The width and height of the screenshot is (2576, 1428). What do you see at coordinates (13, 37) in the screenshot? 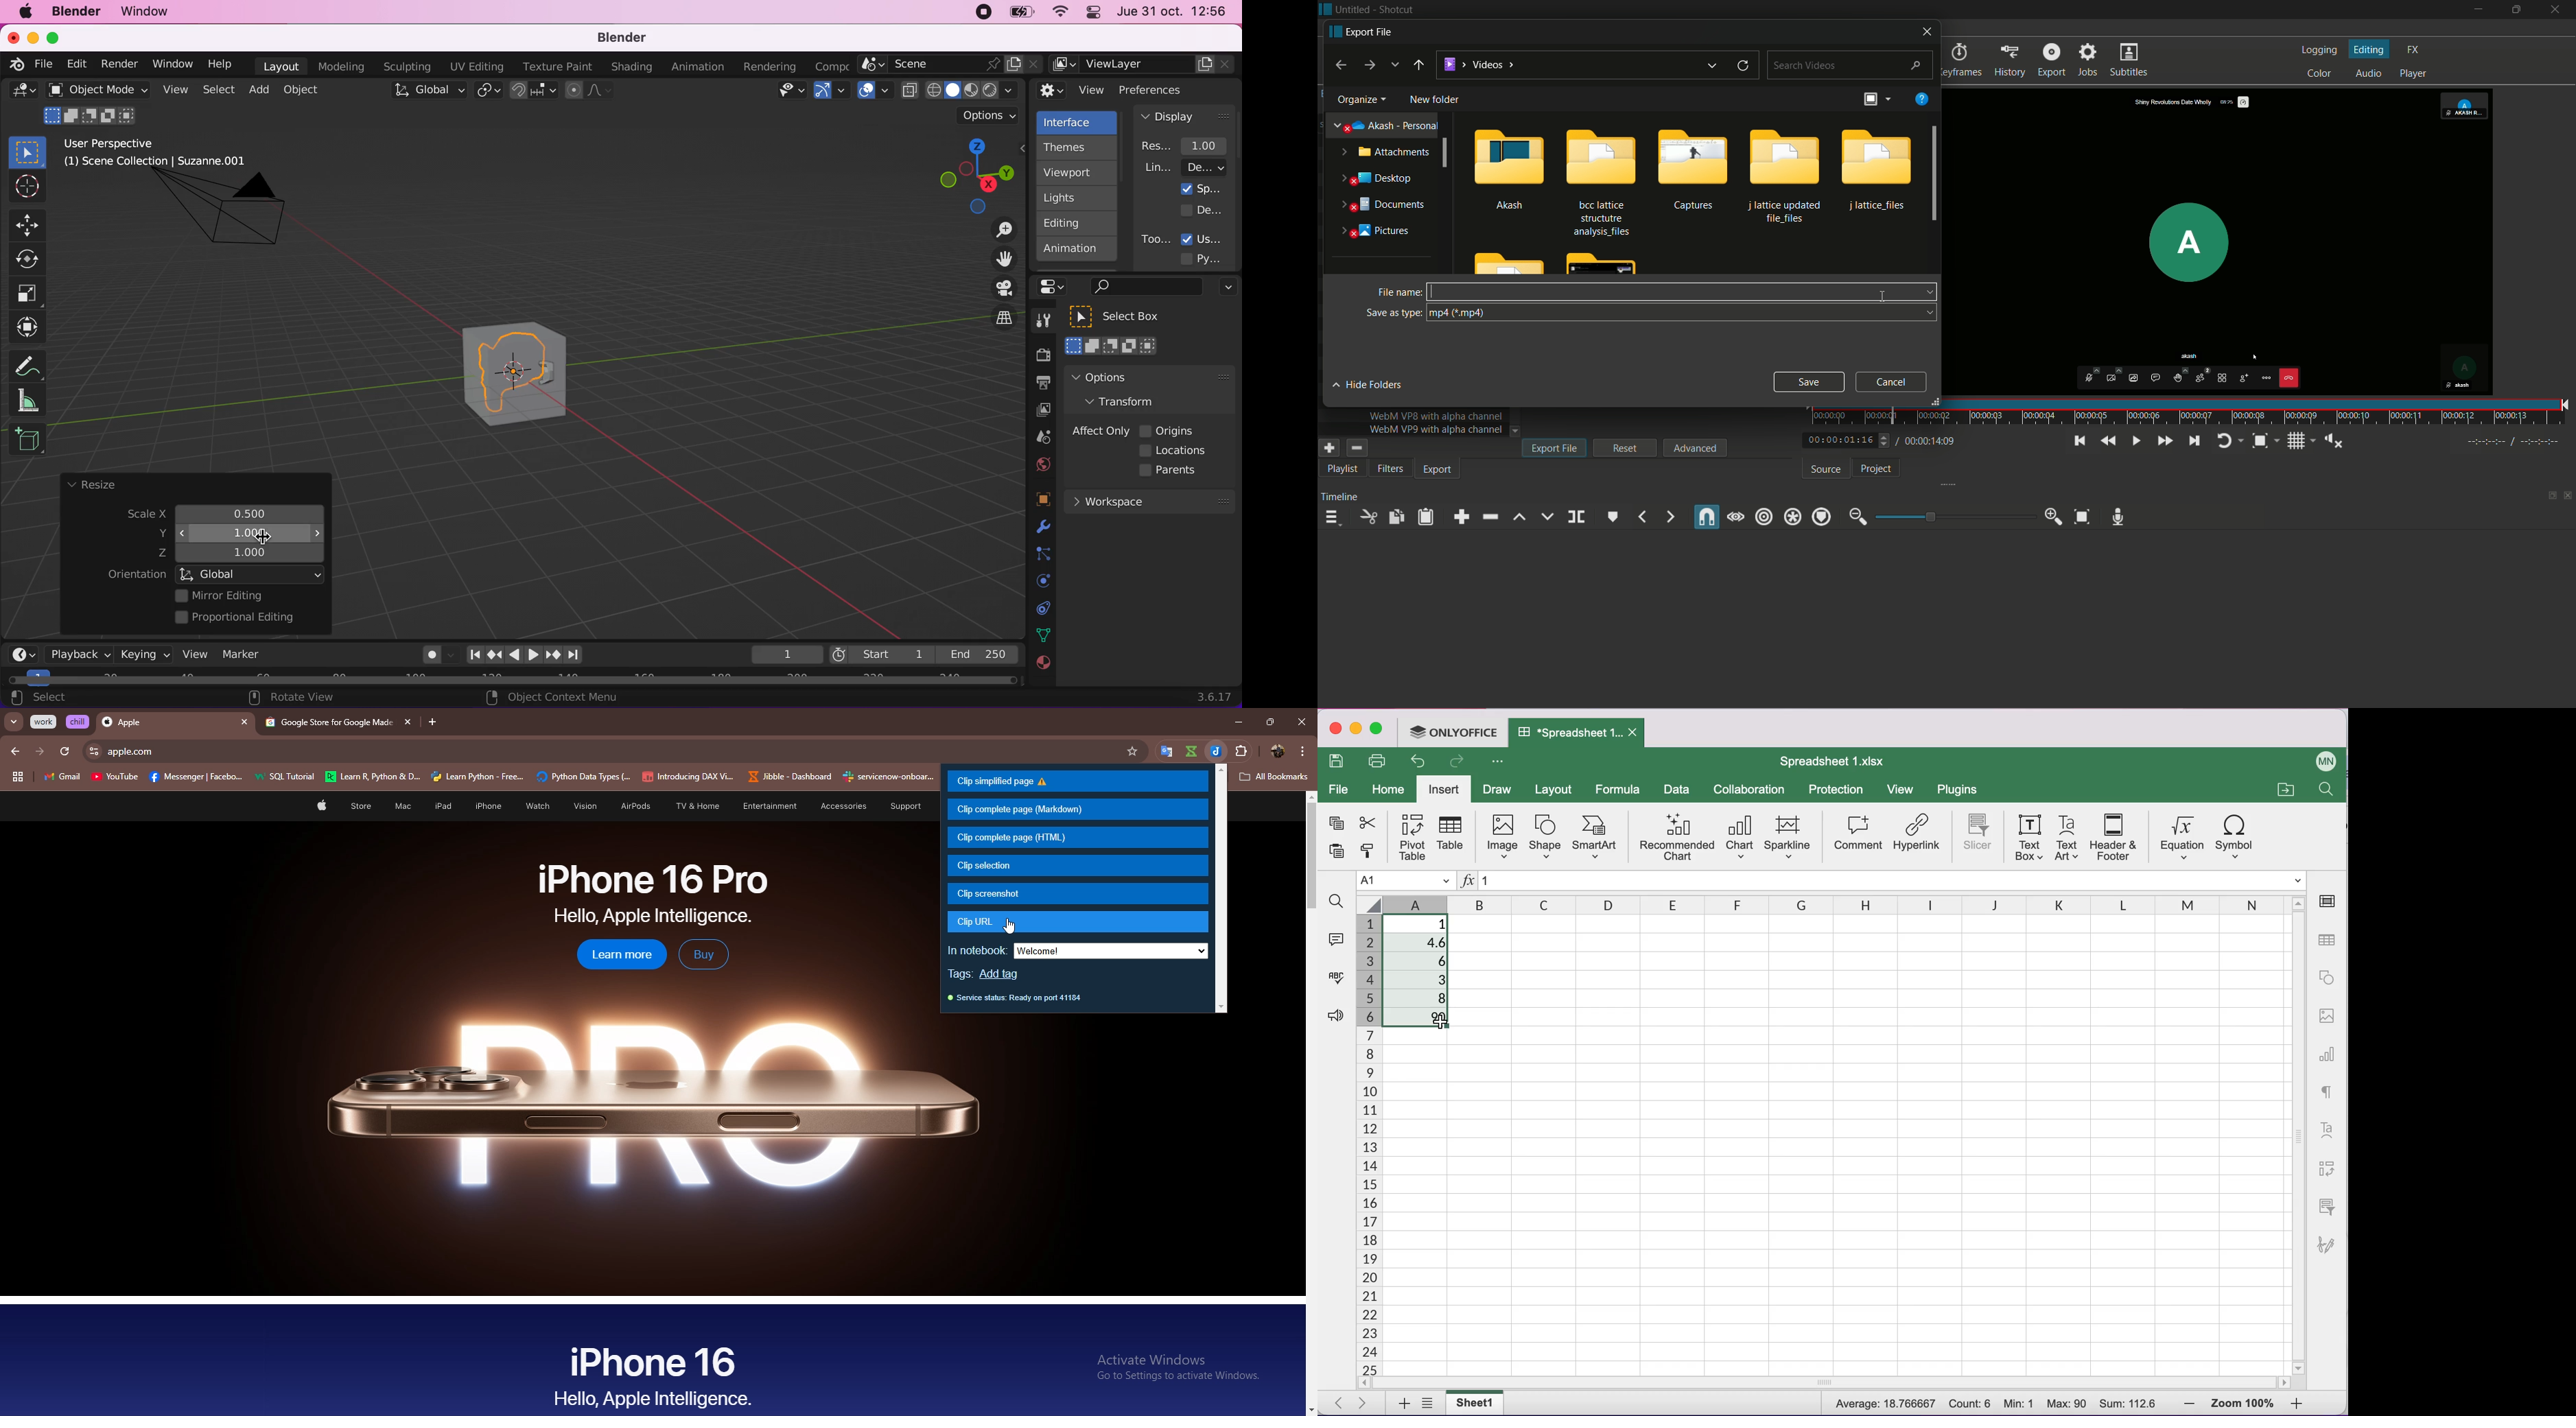
I see `close` at bounding box center [13, 37].